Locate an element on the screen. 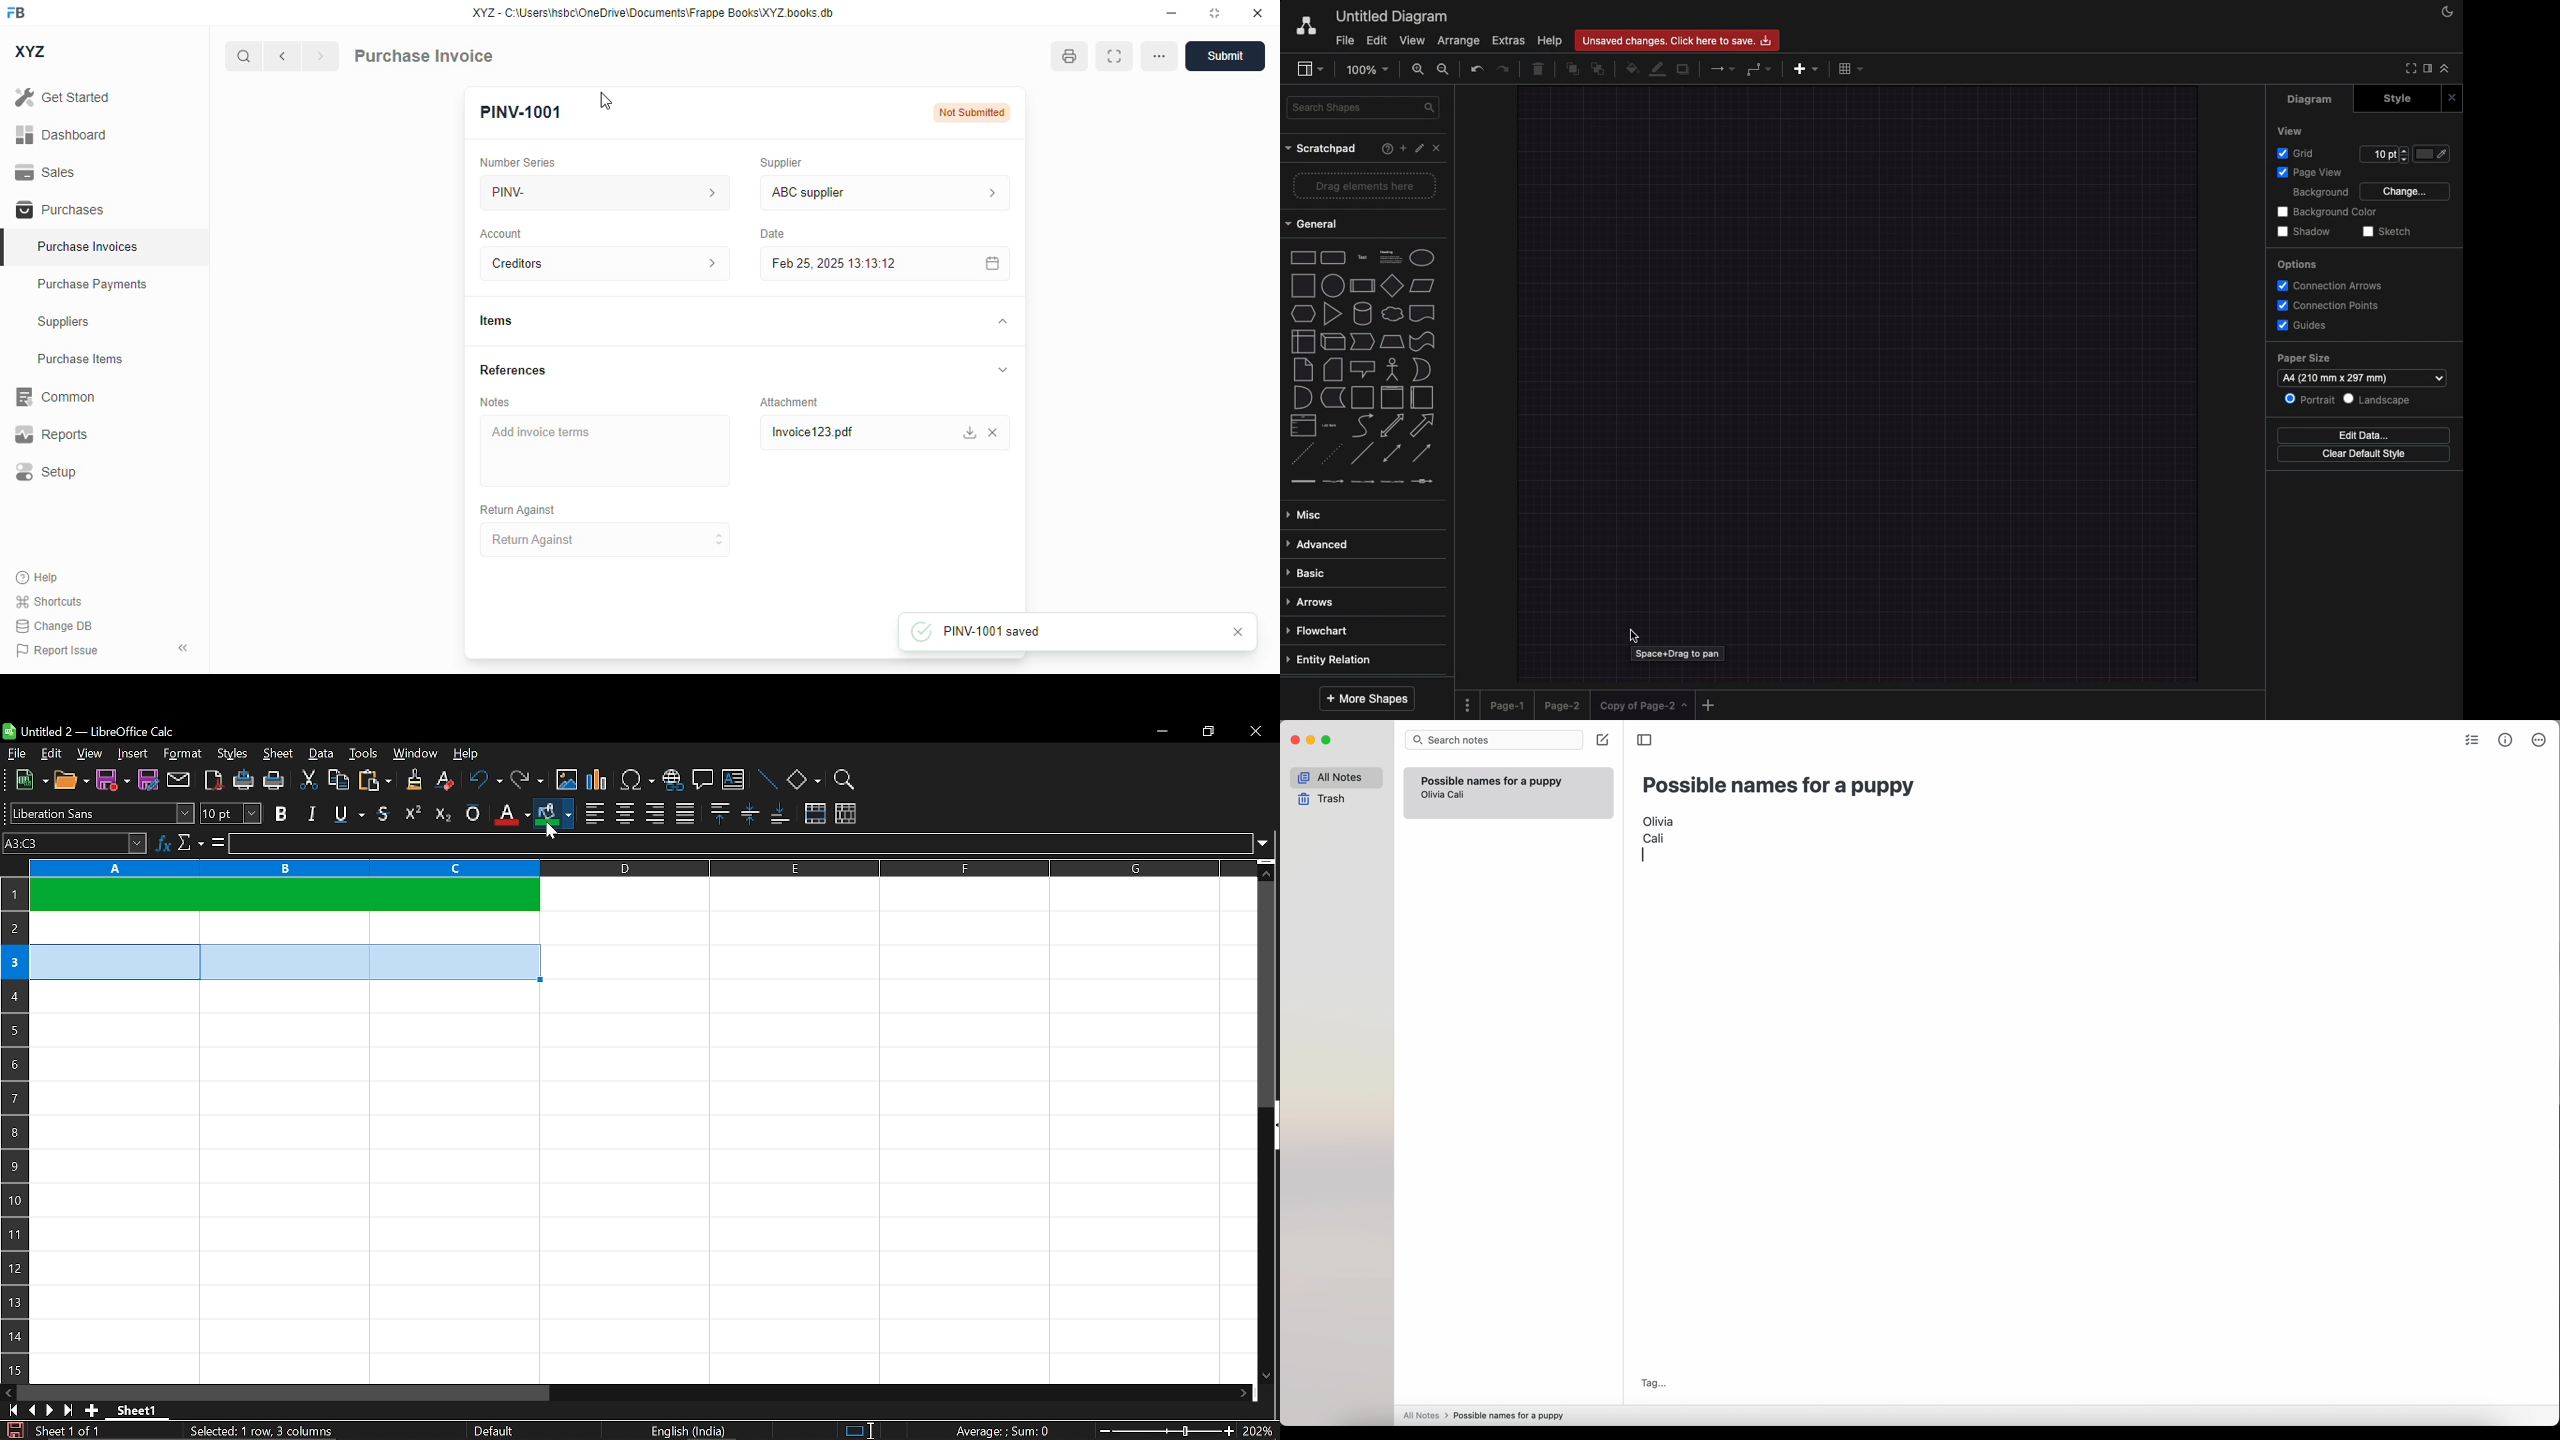 Image resolution: width=2576 pixels, height=1456 pixels. insert symbol is located at coordinates (638, 779).